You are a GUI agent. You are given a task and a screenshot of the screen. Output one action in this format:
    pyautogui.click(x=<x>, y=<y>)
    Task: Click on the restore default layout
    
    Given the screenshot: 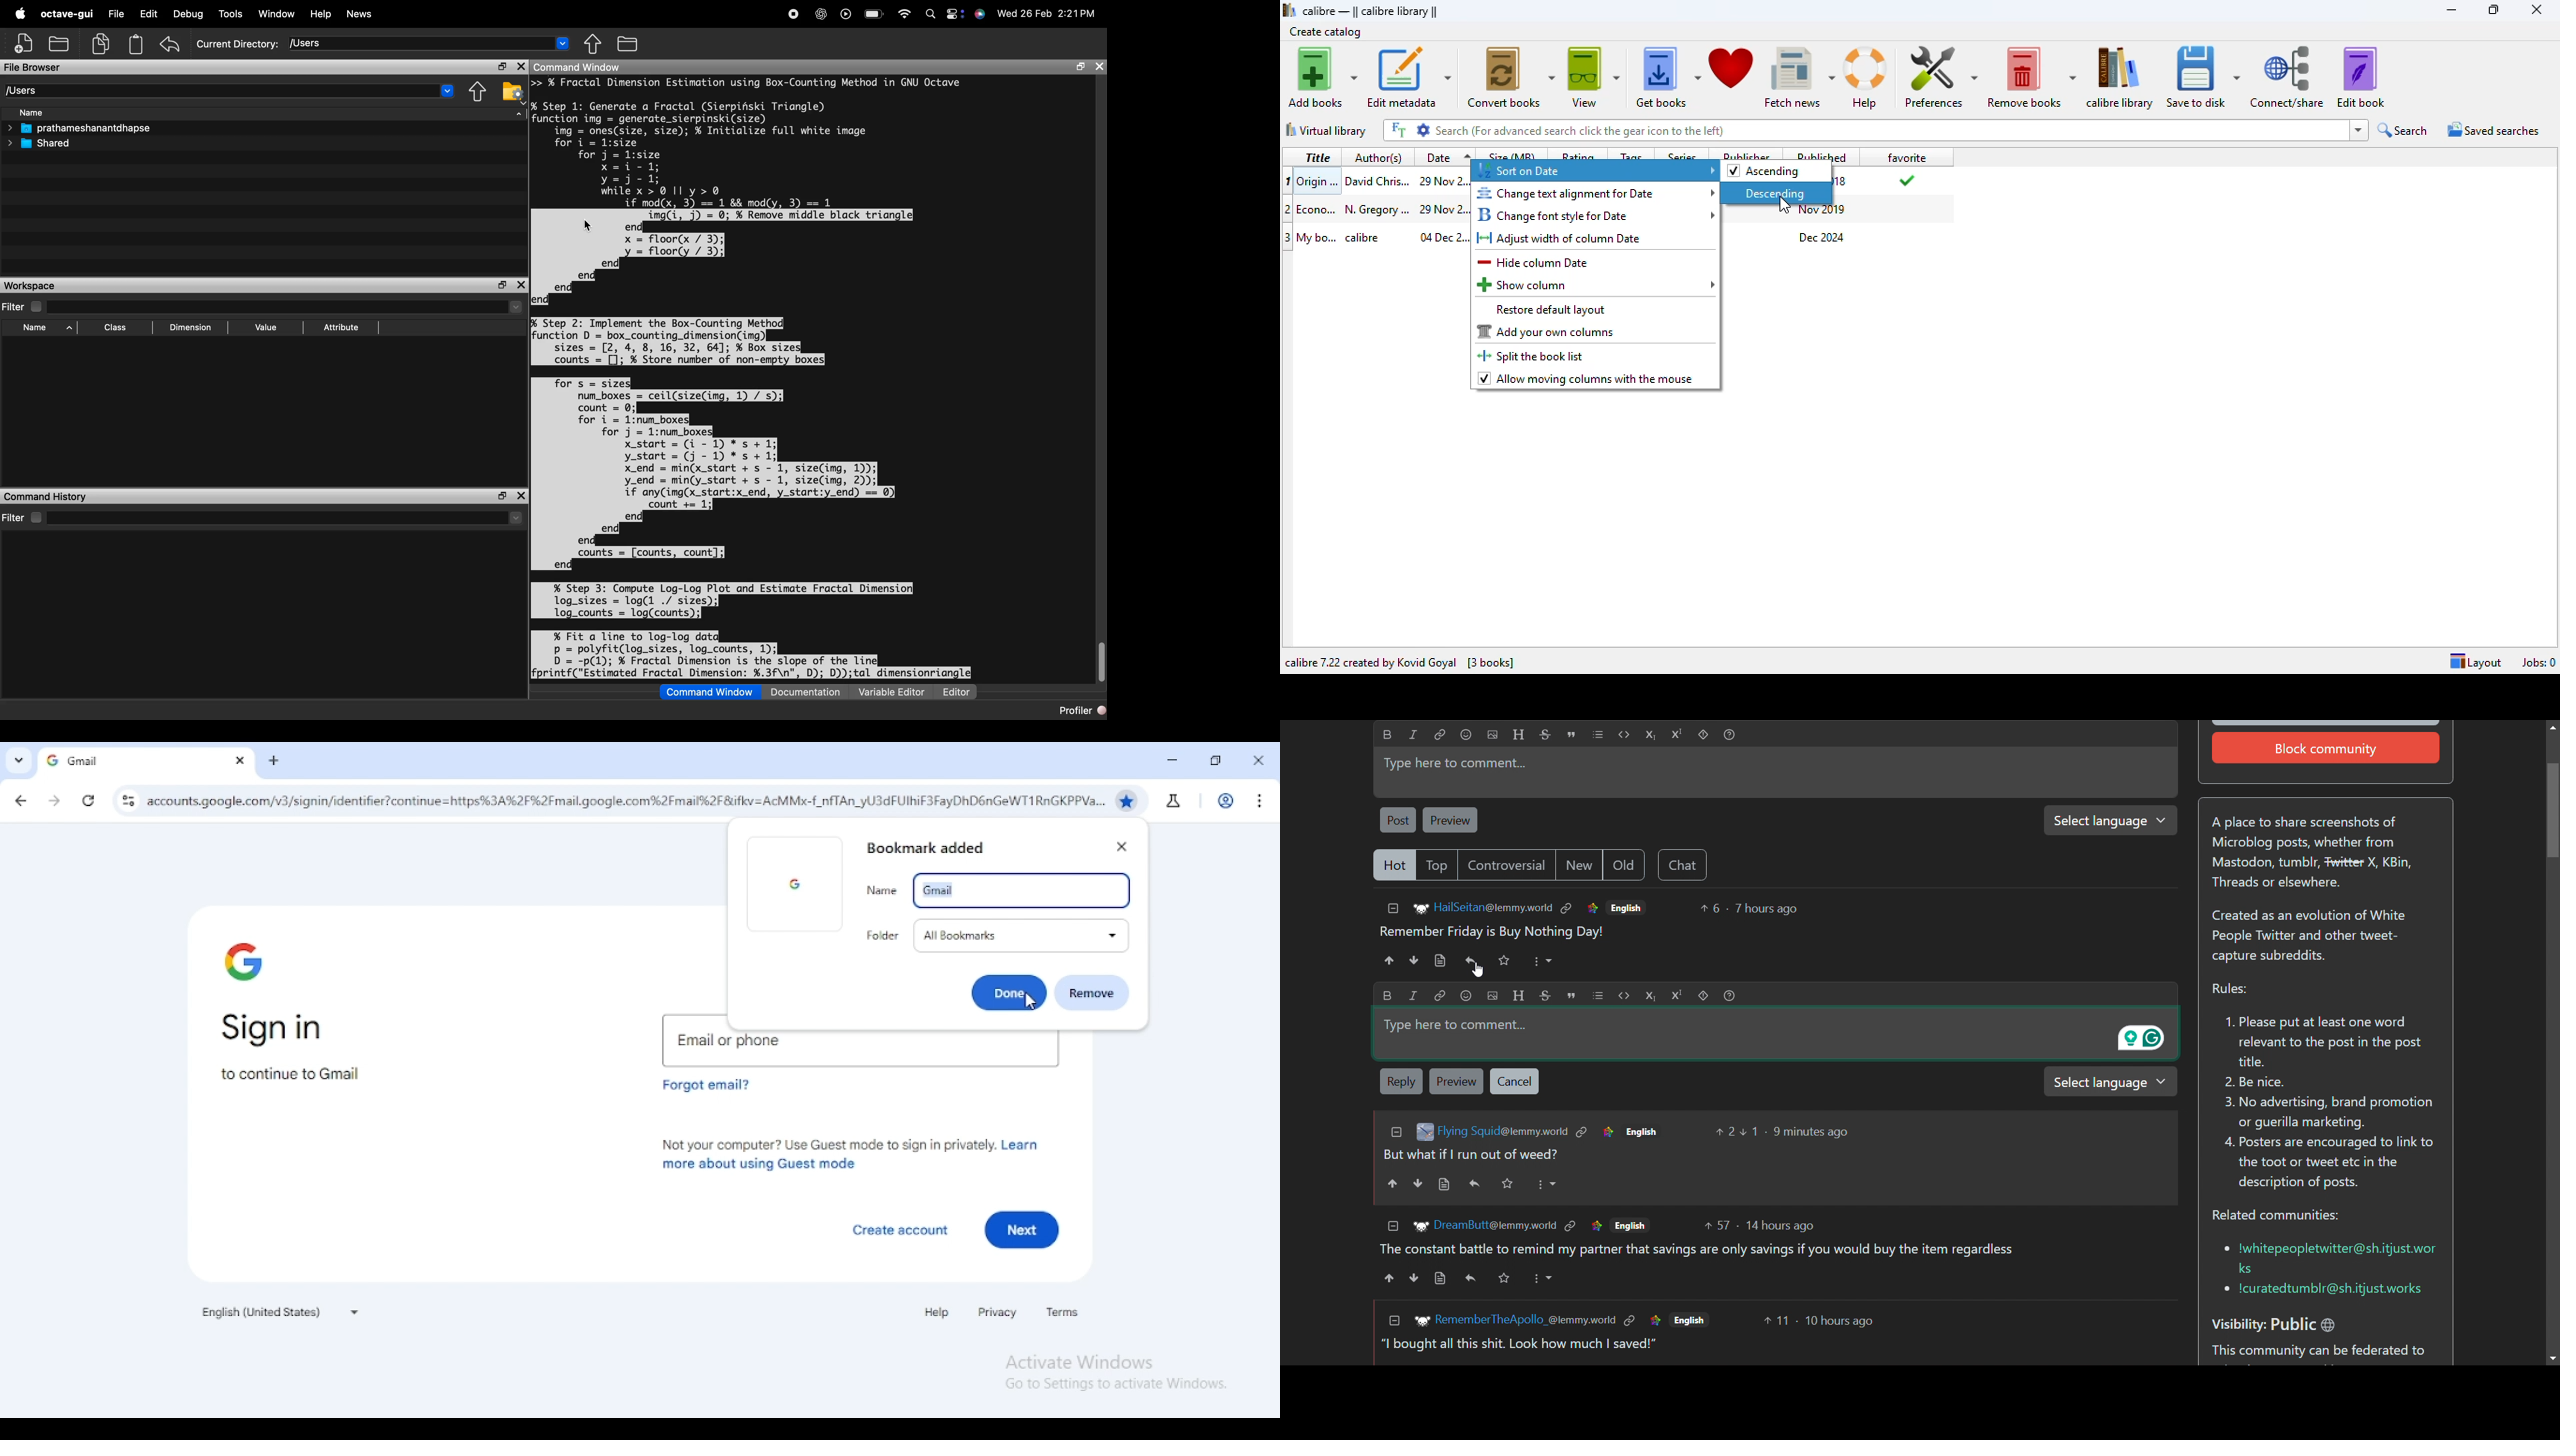 What is the action you would take?
    pyautogui.click(x=1551, y=310)
    